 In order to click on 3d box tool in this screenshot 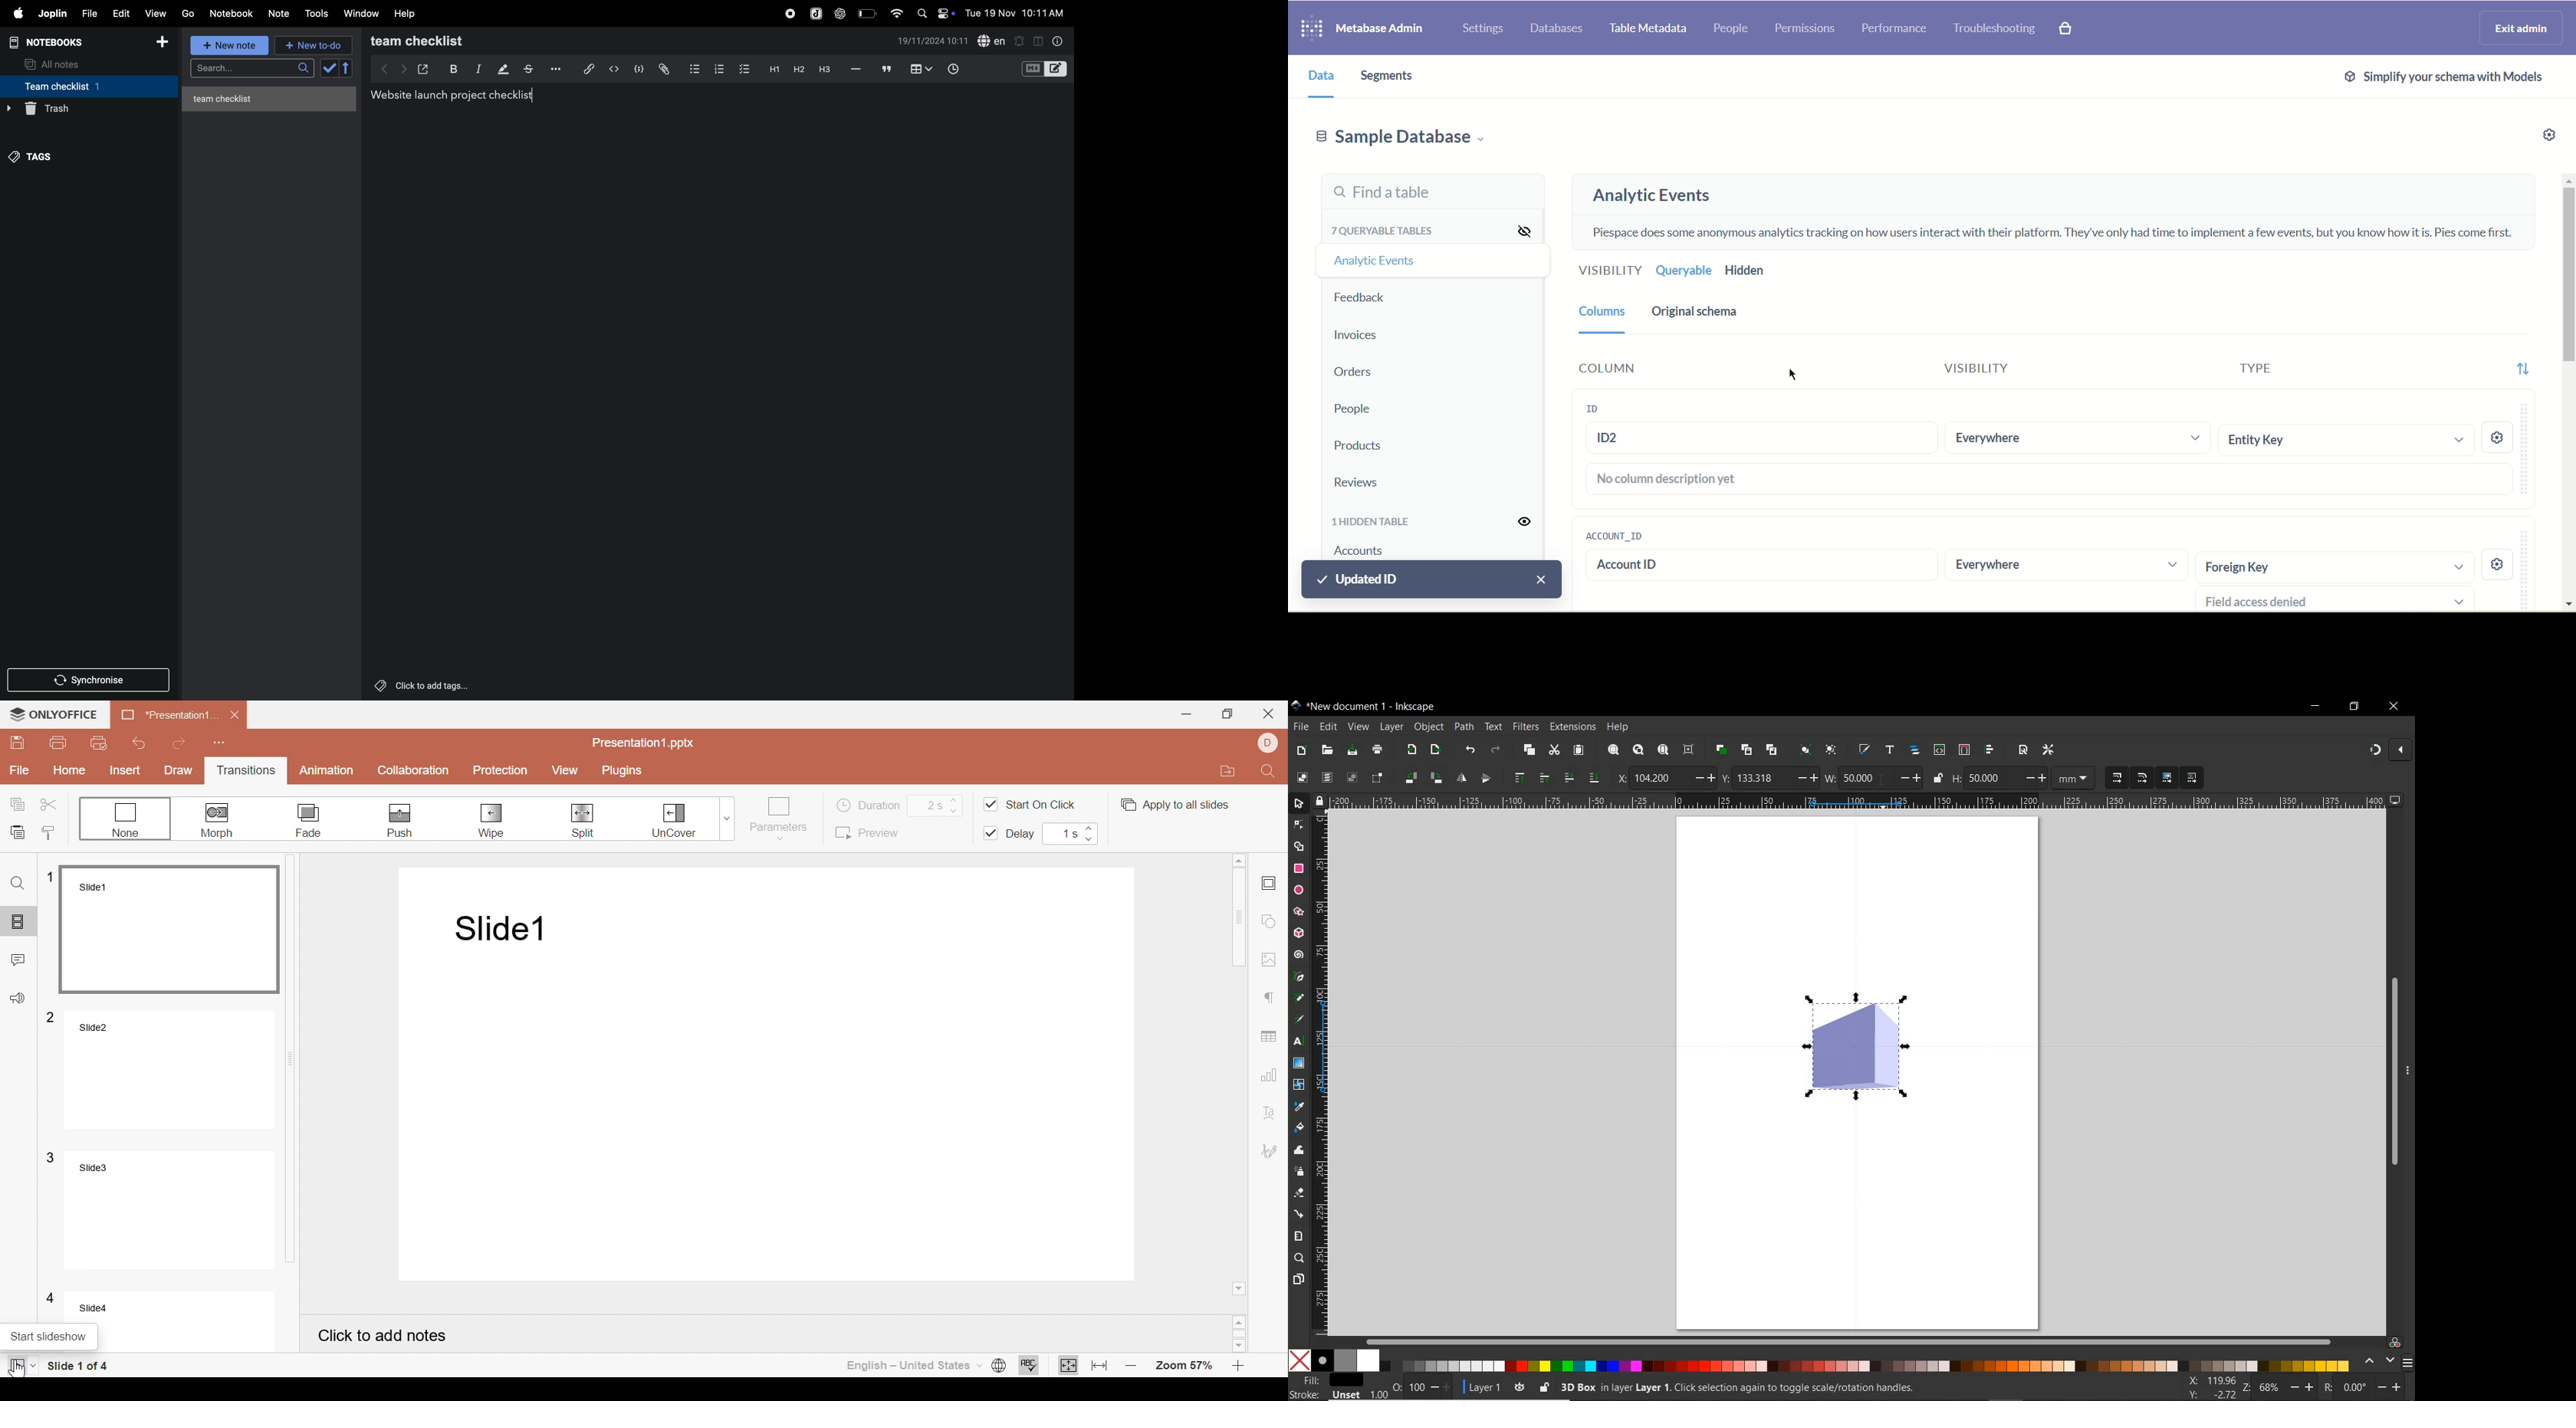, I will do `click(1298, 934)`.